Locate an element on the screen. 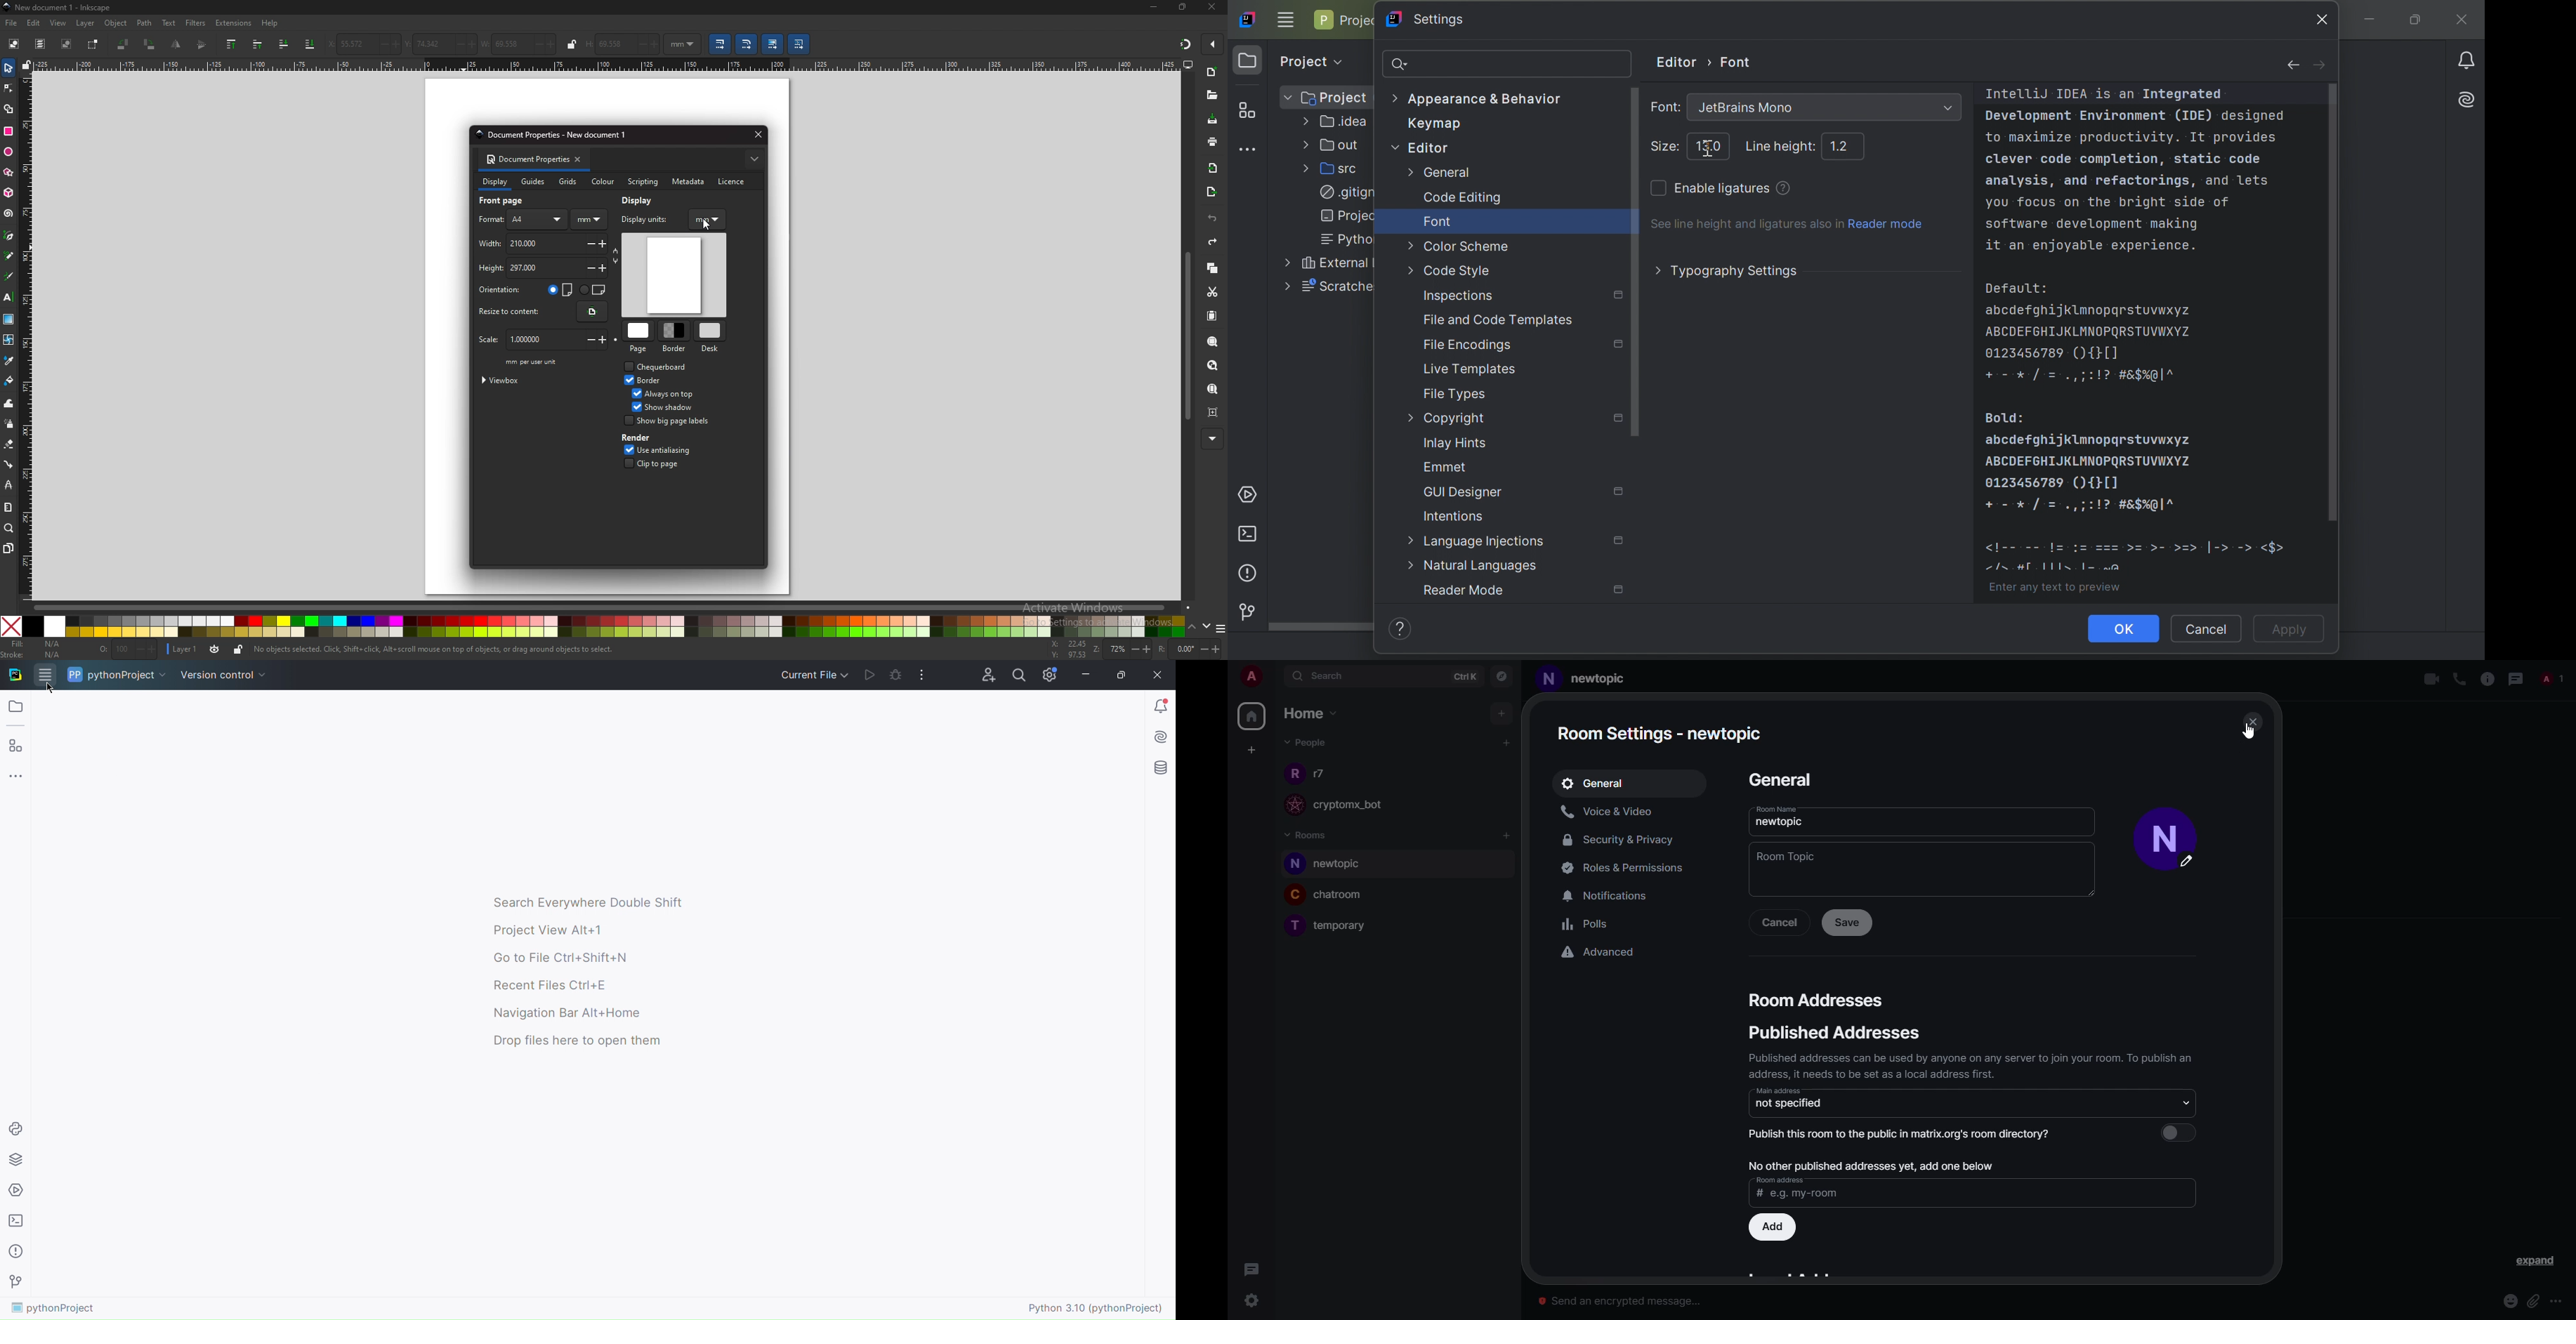 This screenshot has width=2576, height=1344. publish this room is located at coordinates (1906, 1133).